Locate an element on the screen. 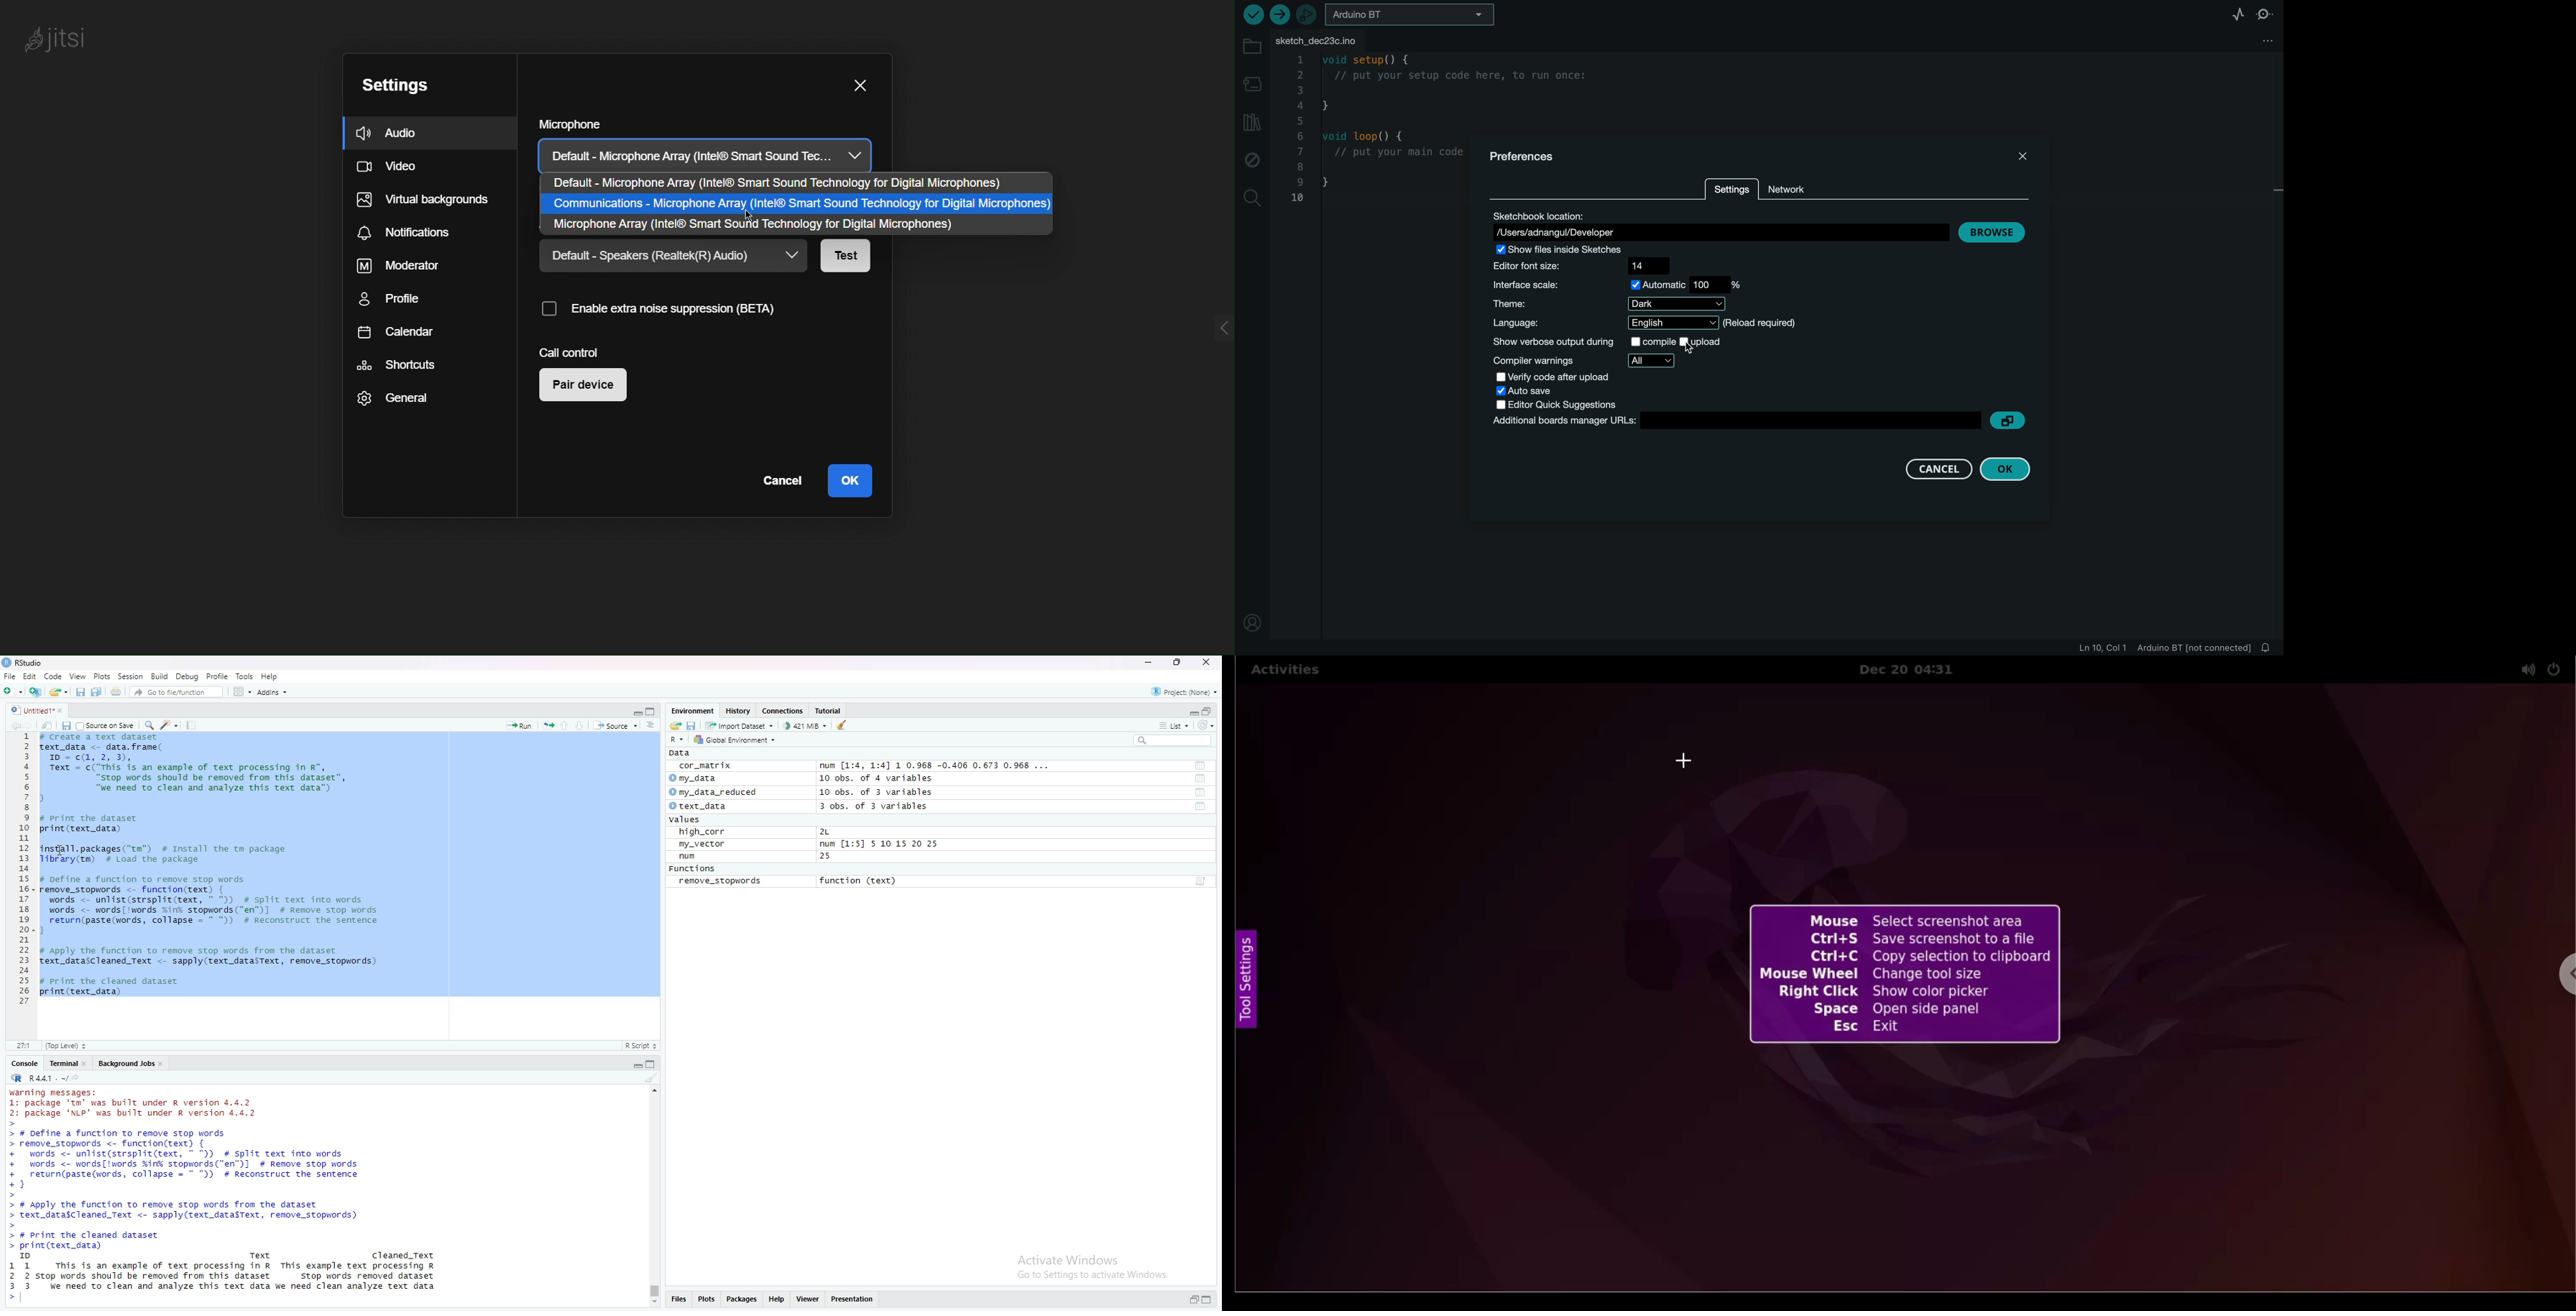 The width and height of the screenshot is (2576, 1316). code is located at coordinates (53, 676).